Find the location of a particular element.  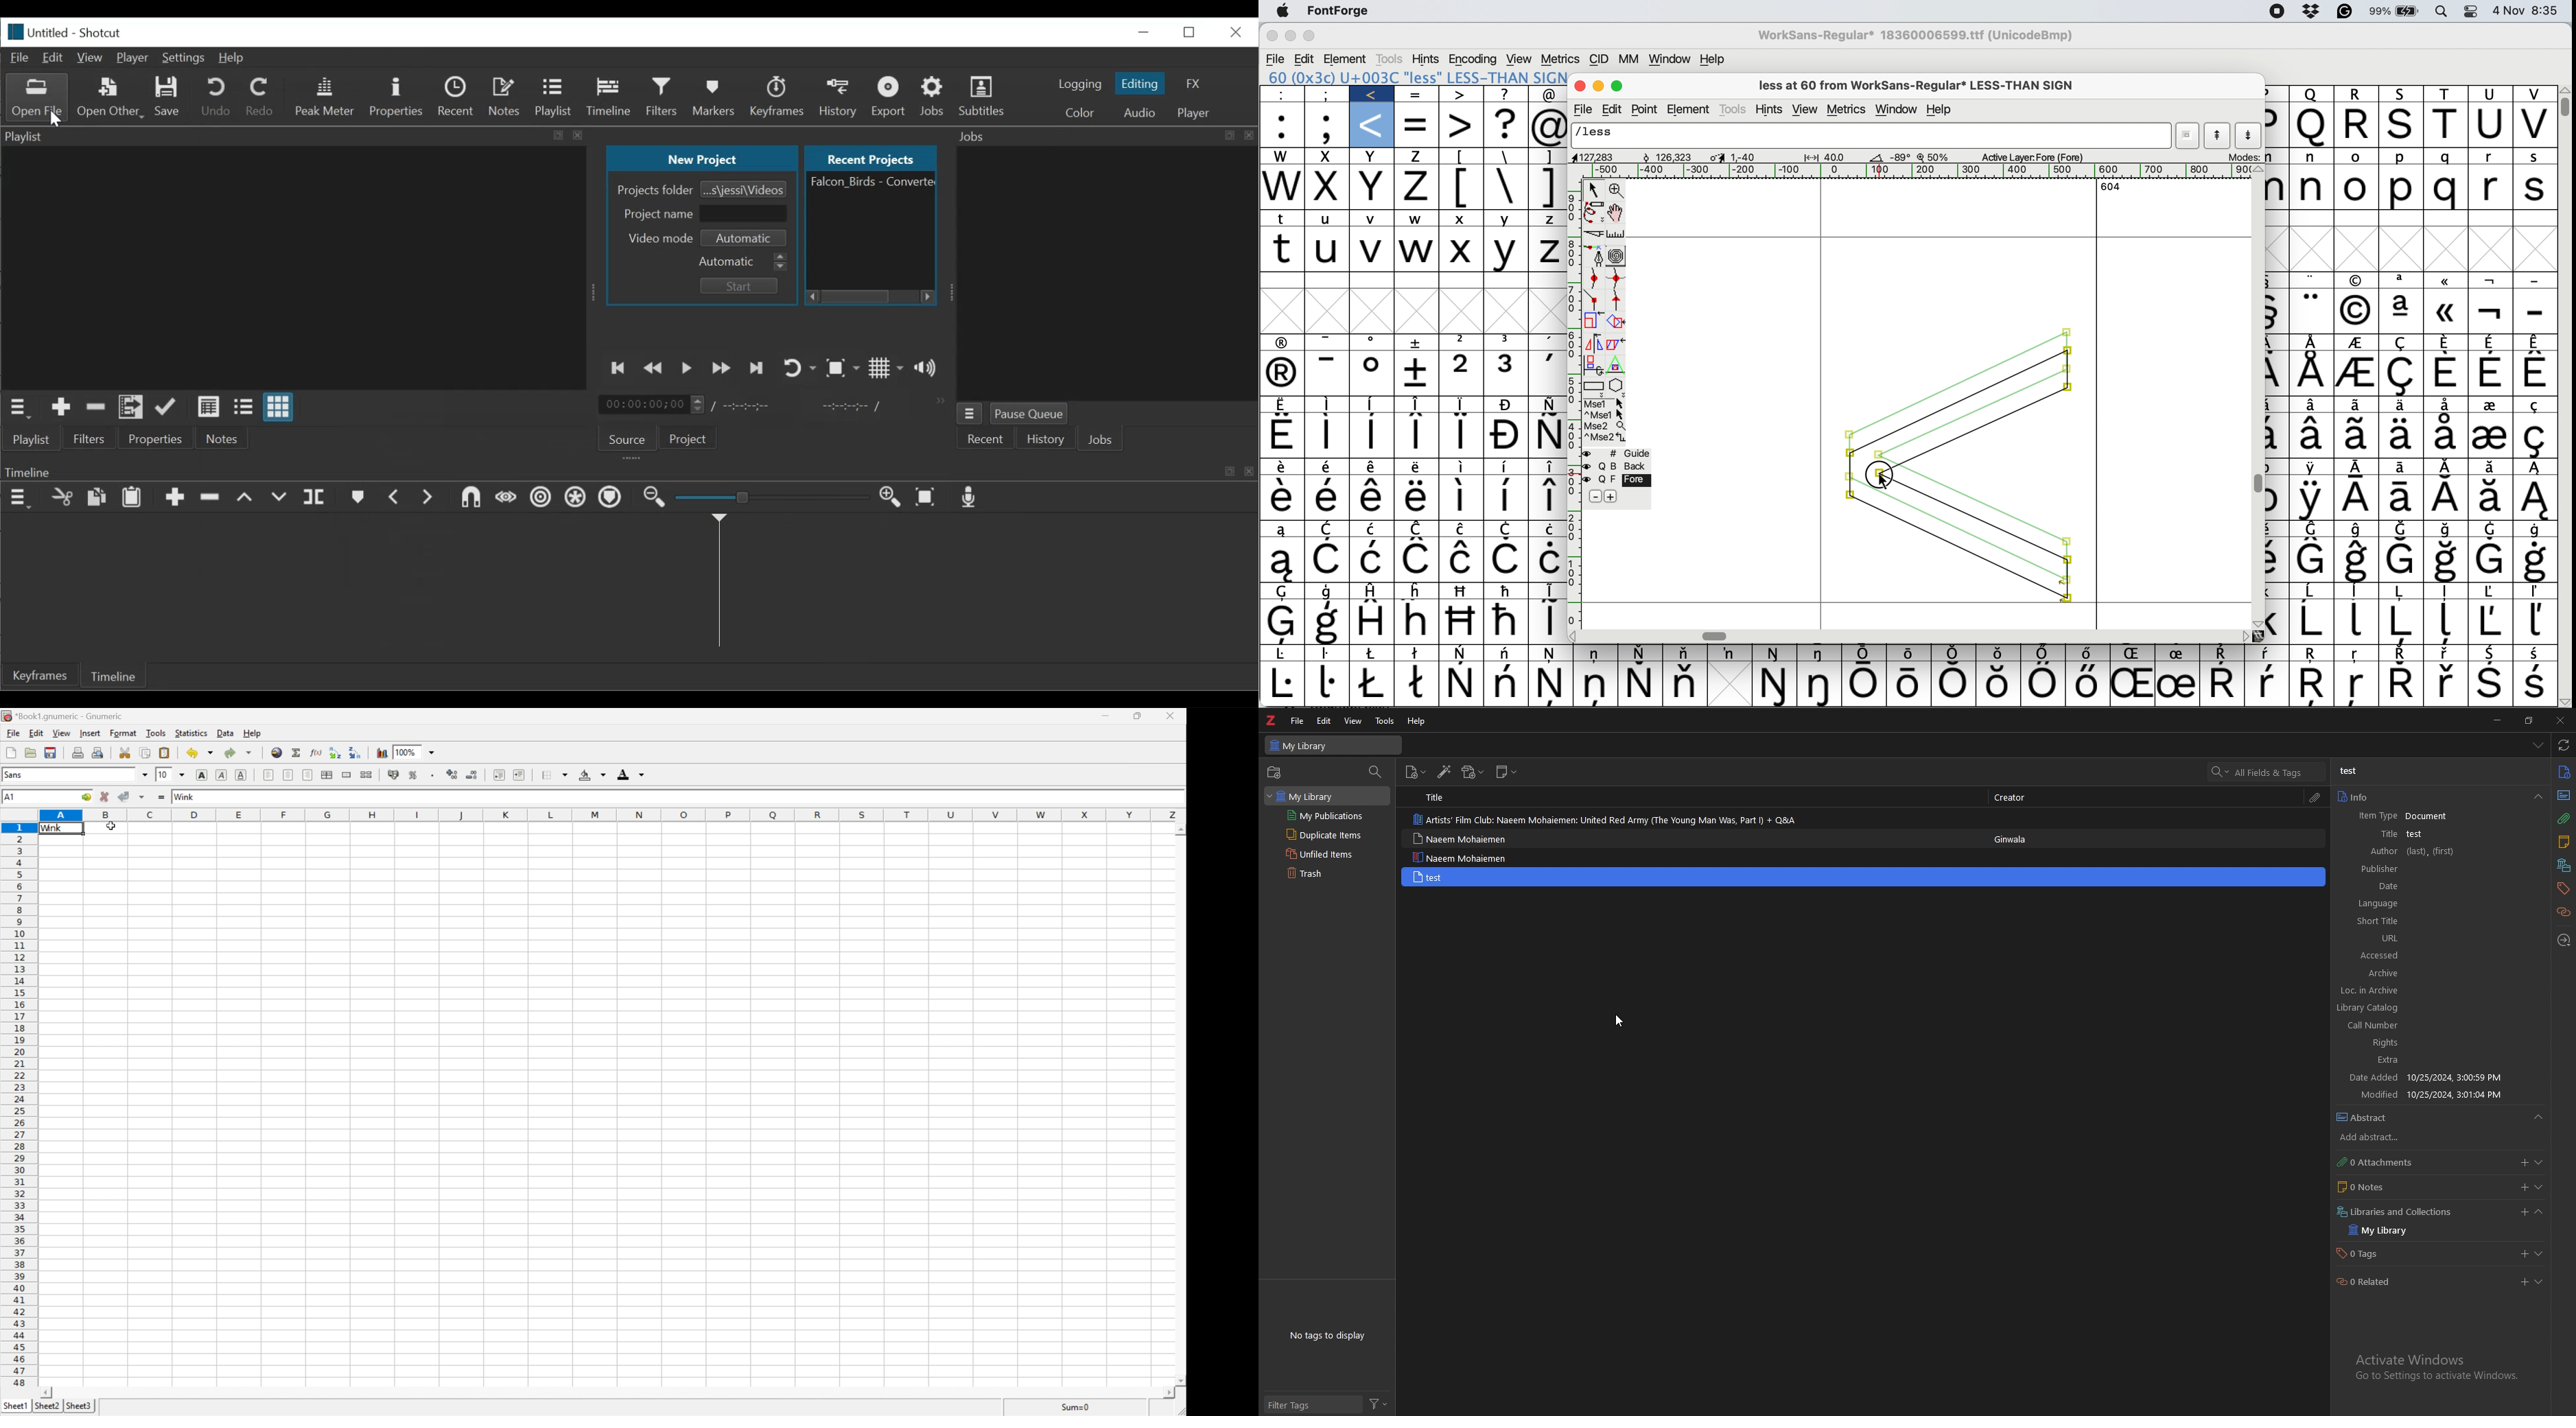

zotero is located at coordinates (1273, 720).